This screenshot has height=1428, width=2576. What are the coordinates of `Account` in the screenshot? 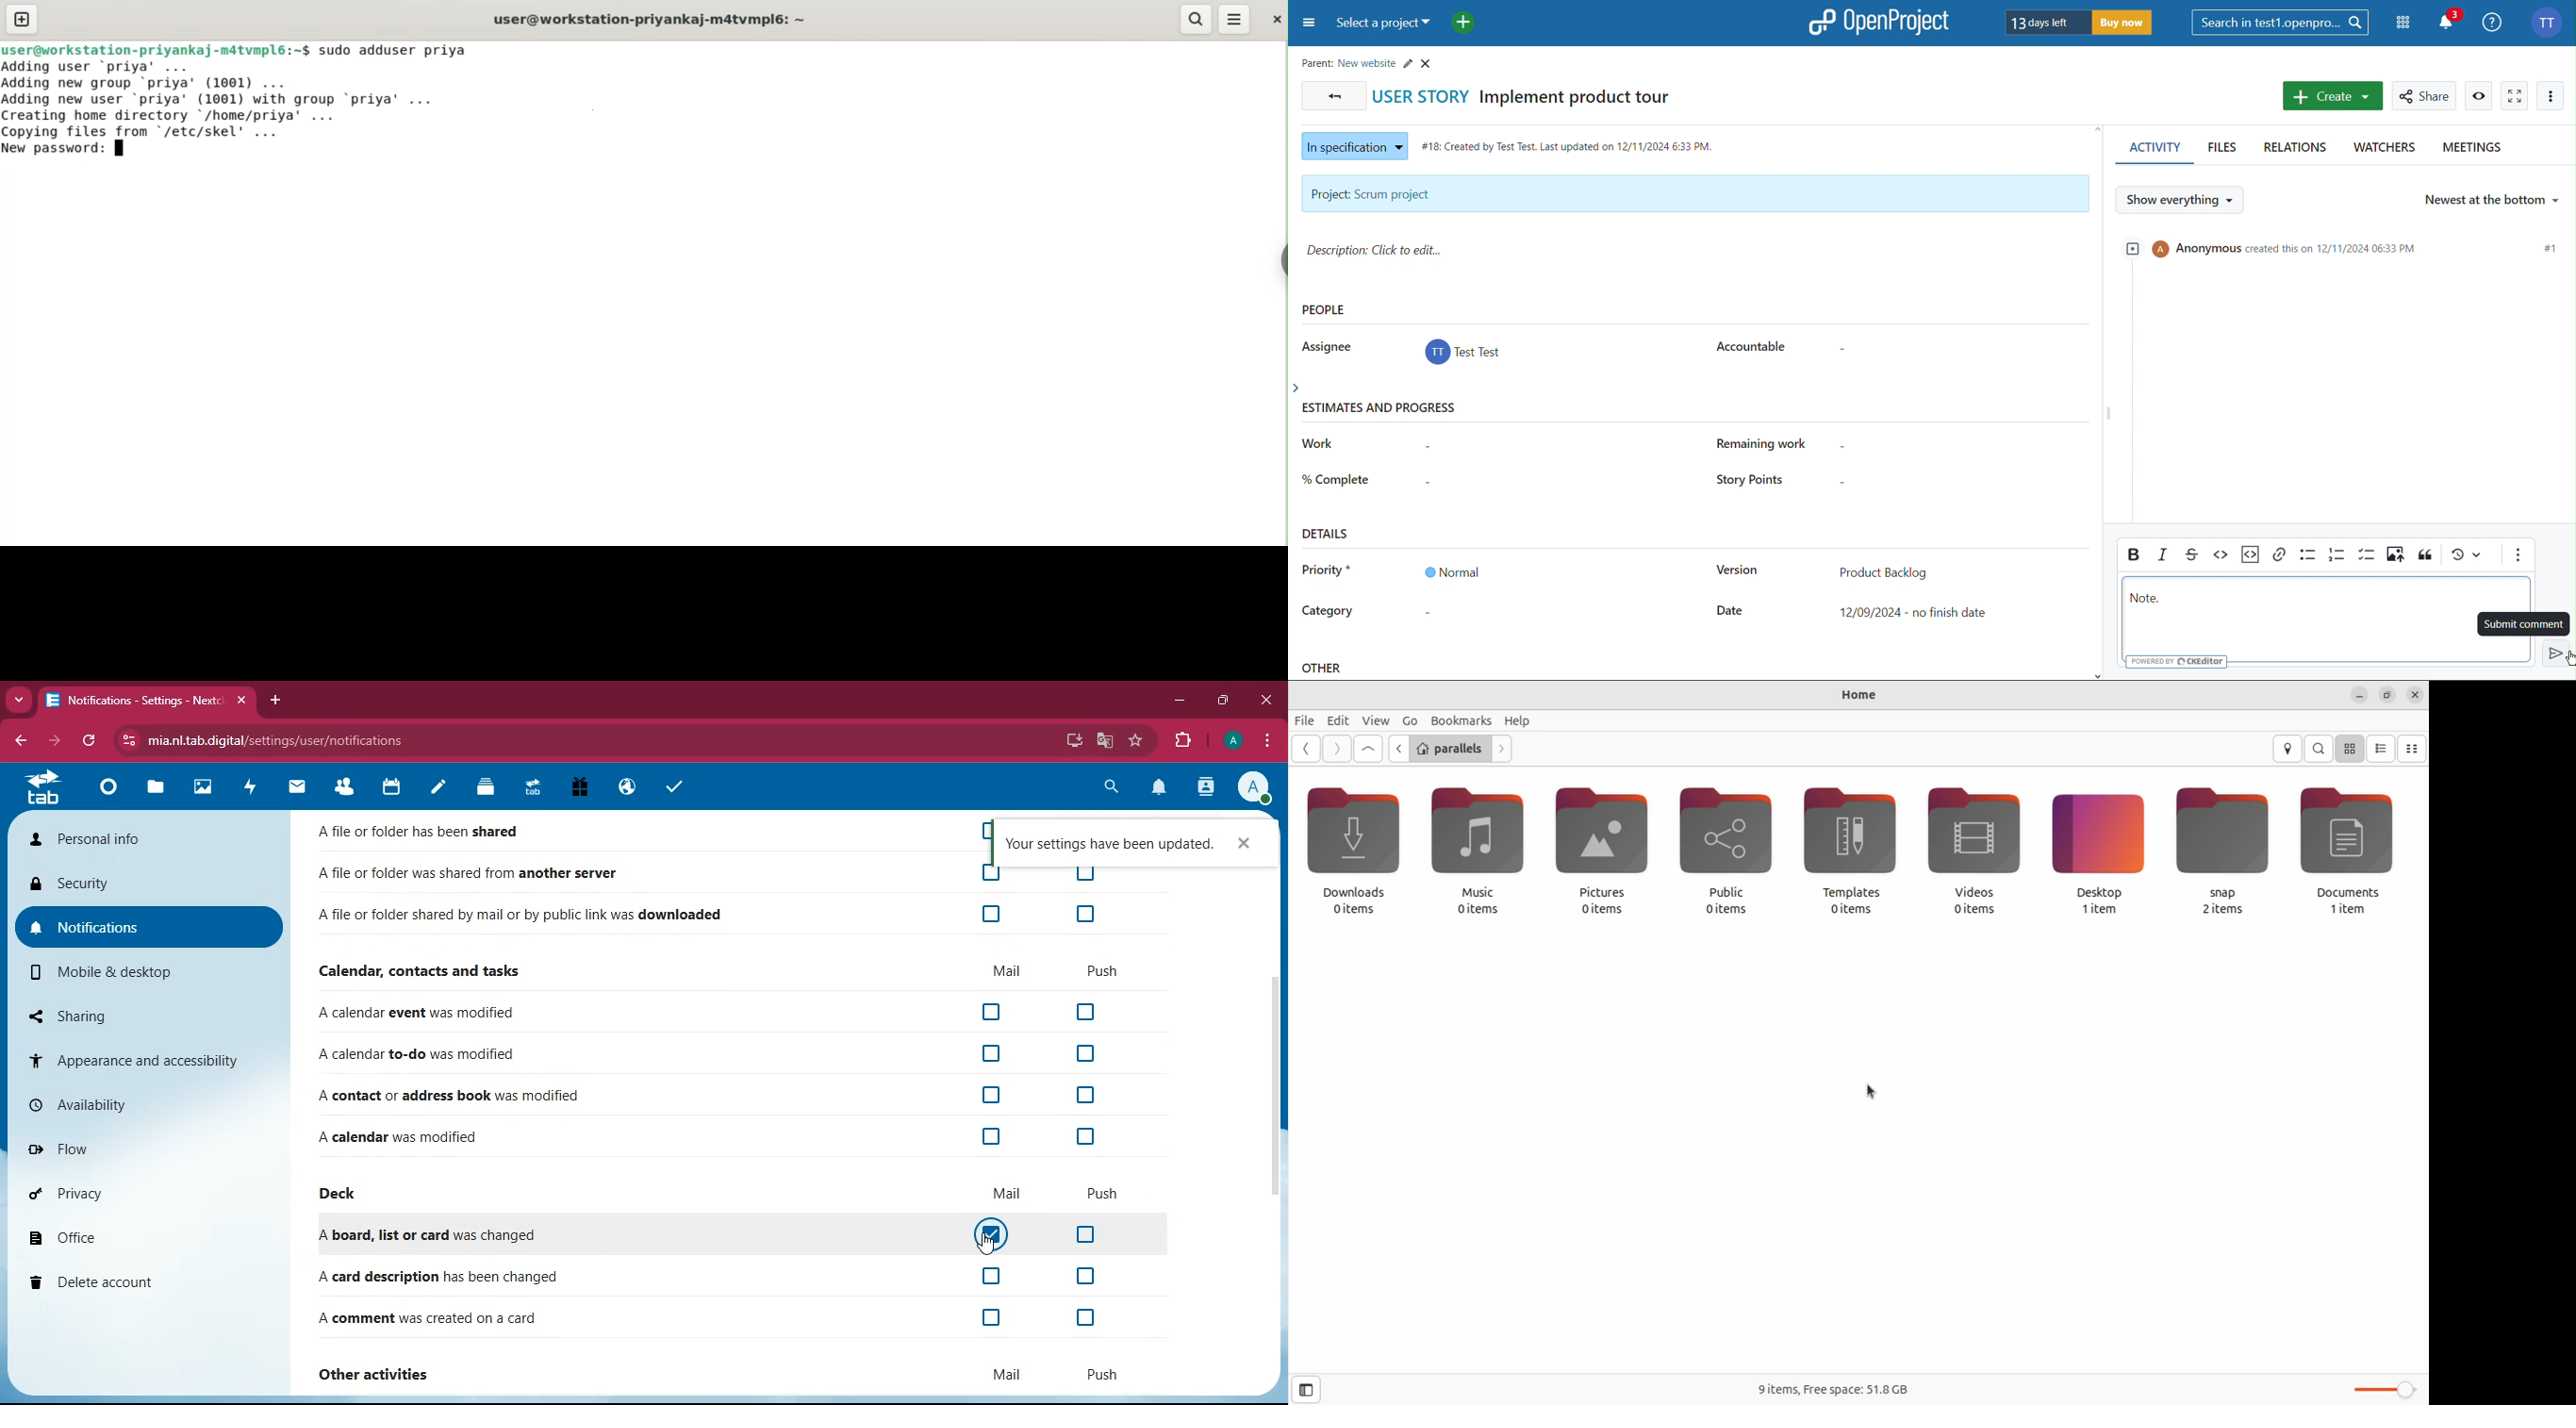 It's located at (1231, 741).